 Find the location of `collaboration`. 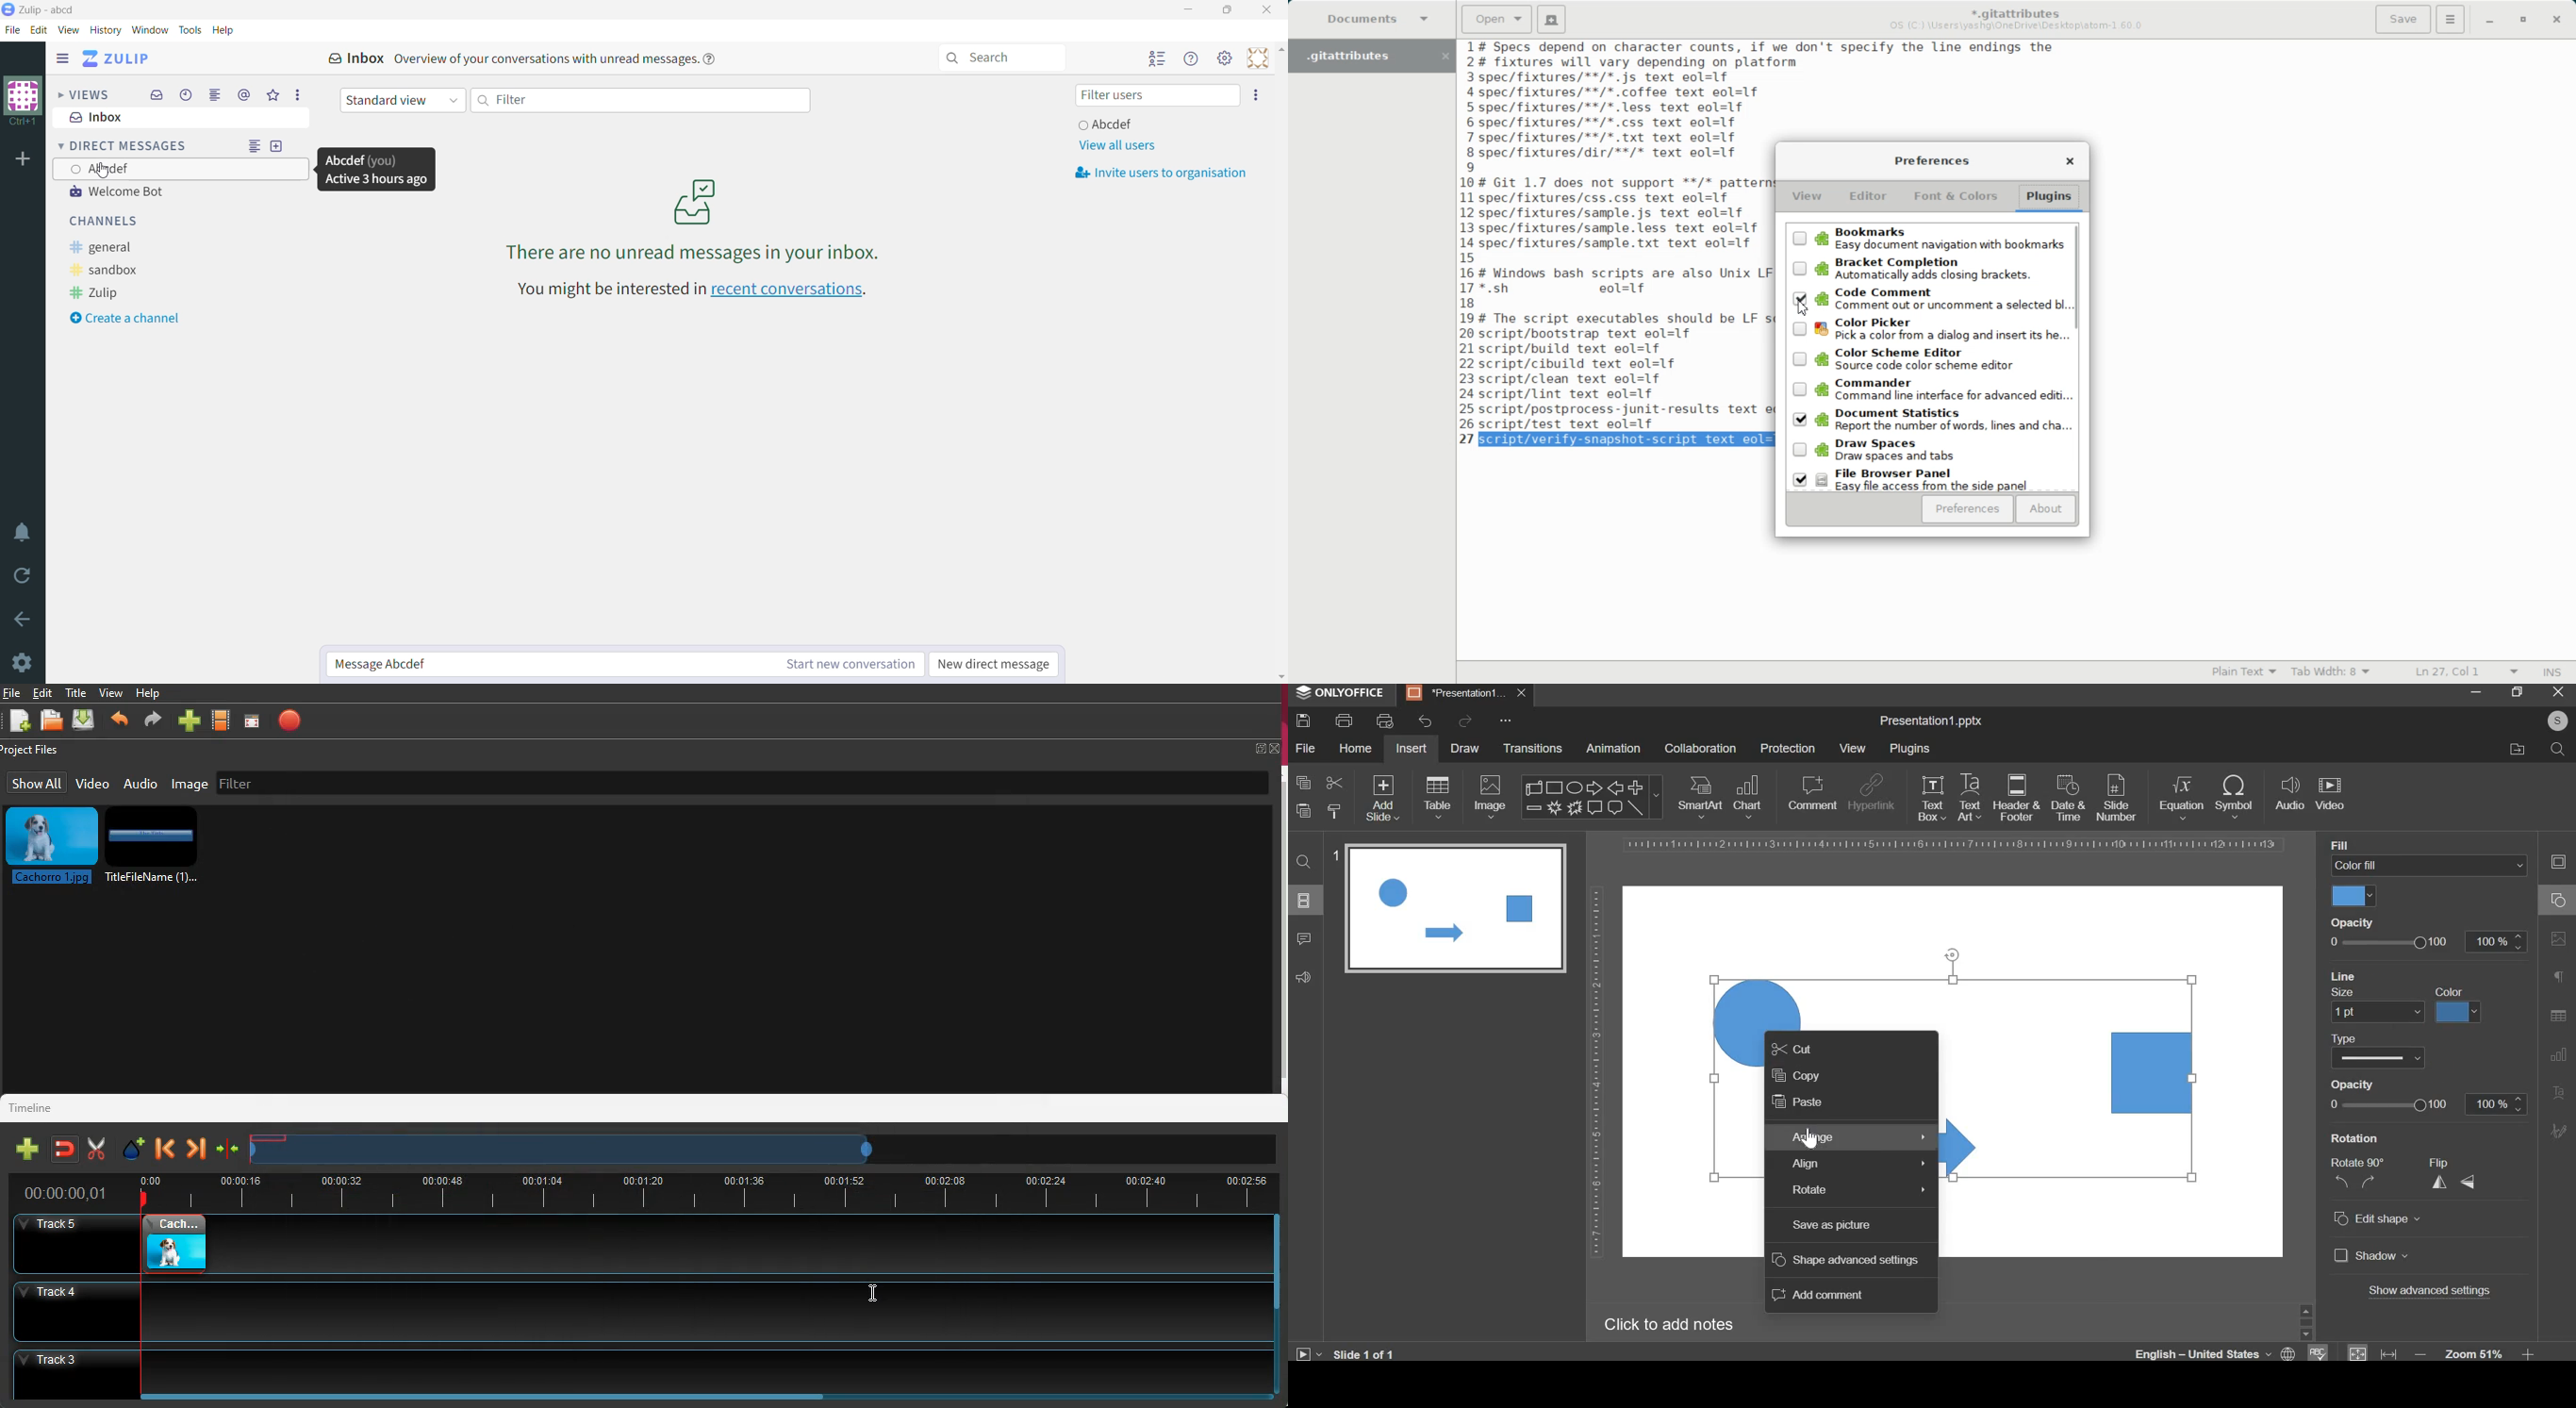

collaboration is located at coordinates (1700, 748).